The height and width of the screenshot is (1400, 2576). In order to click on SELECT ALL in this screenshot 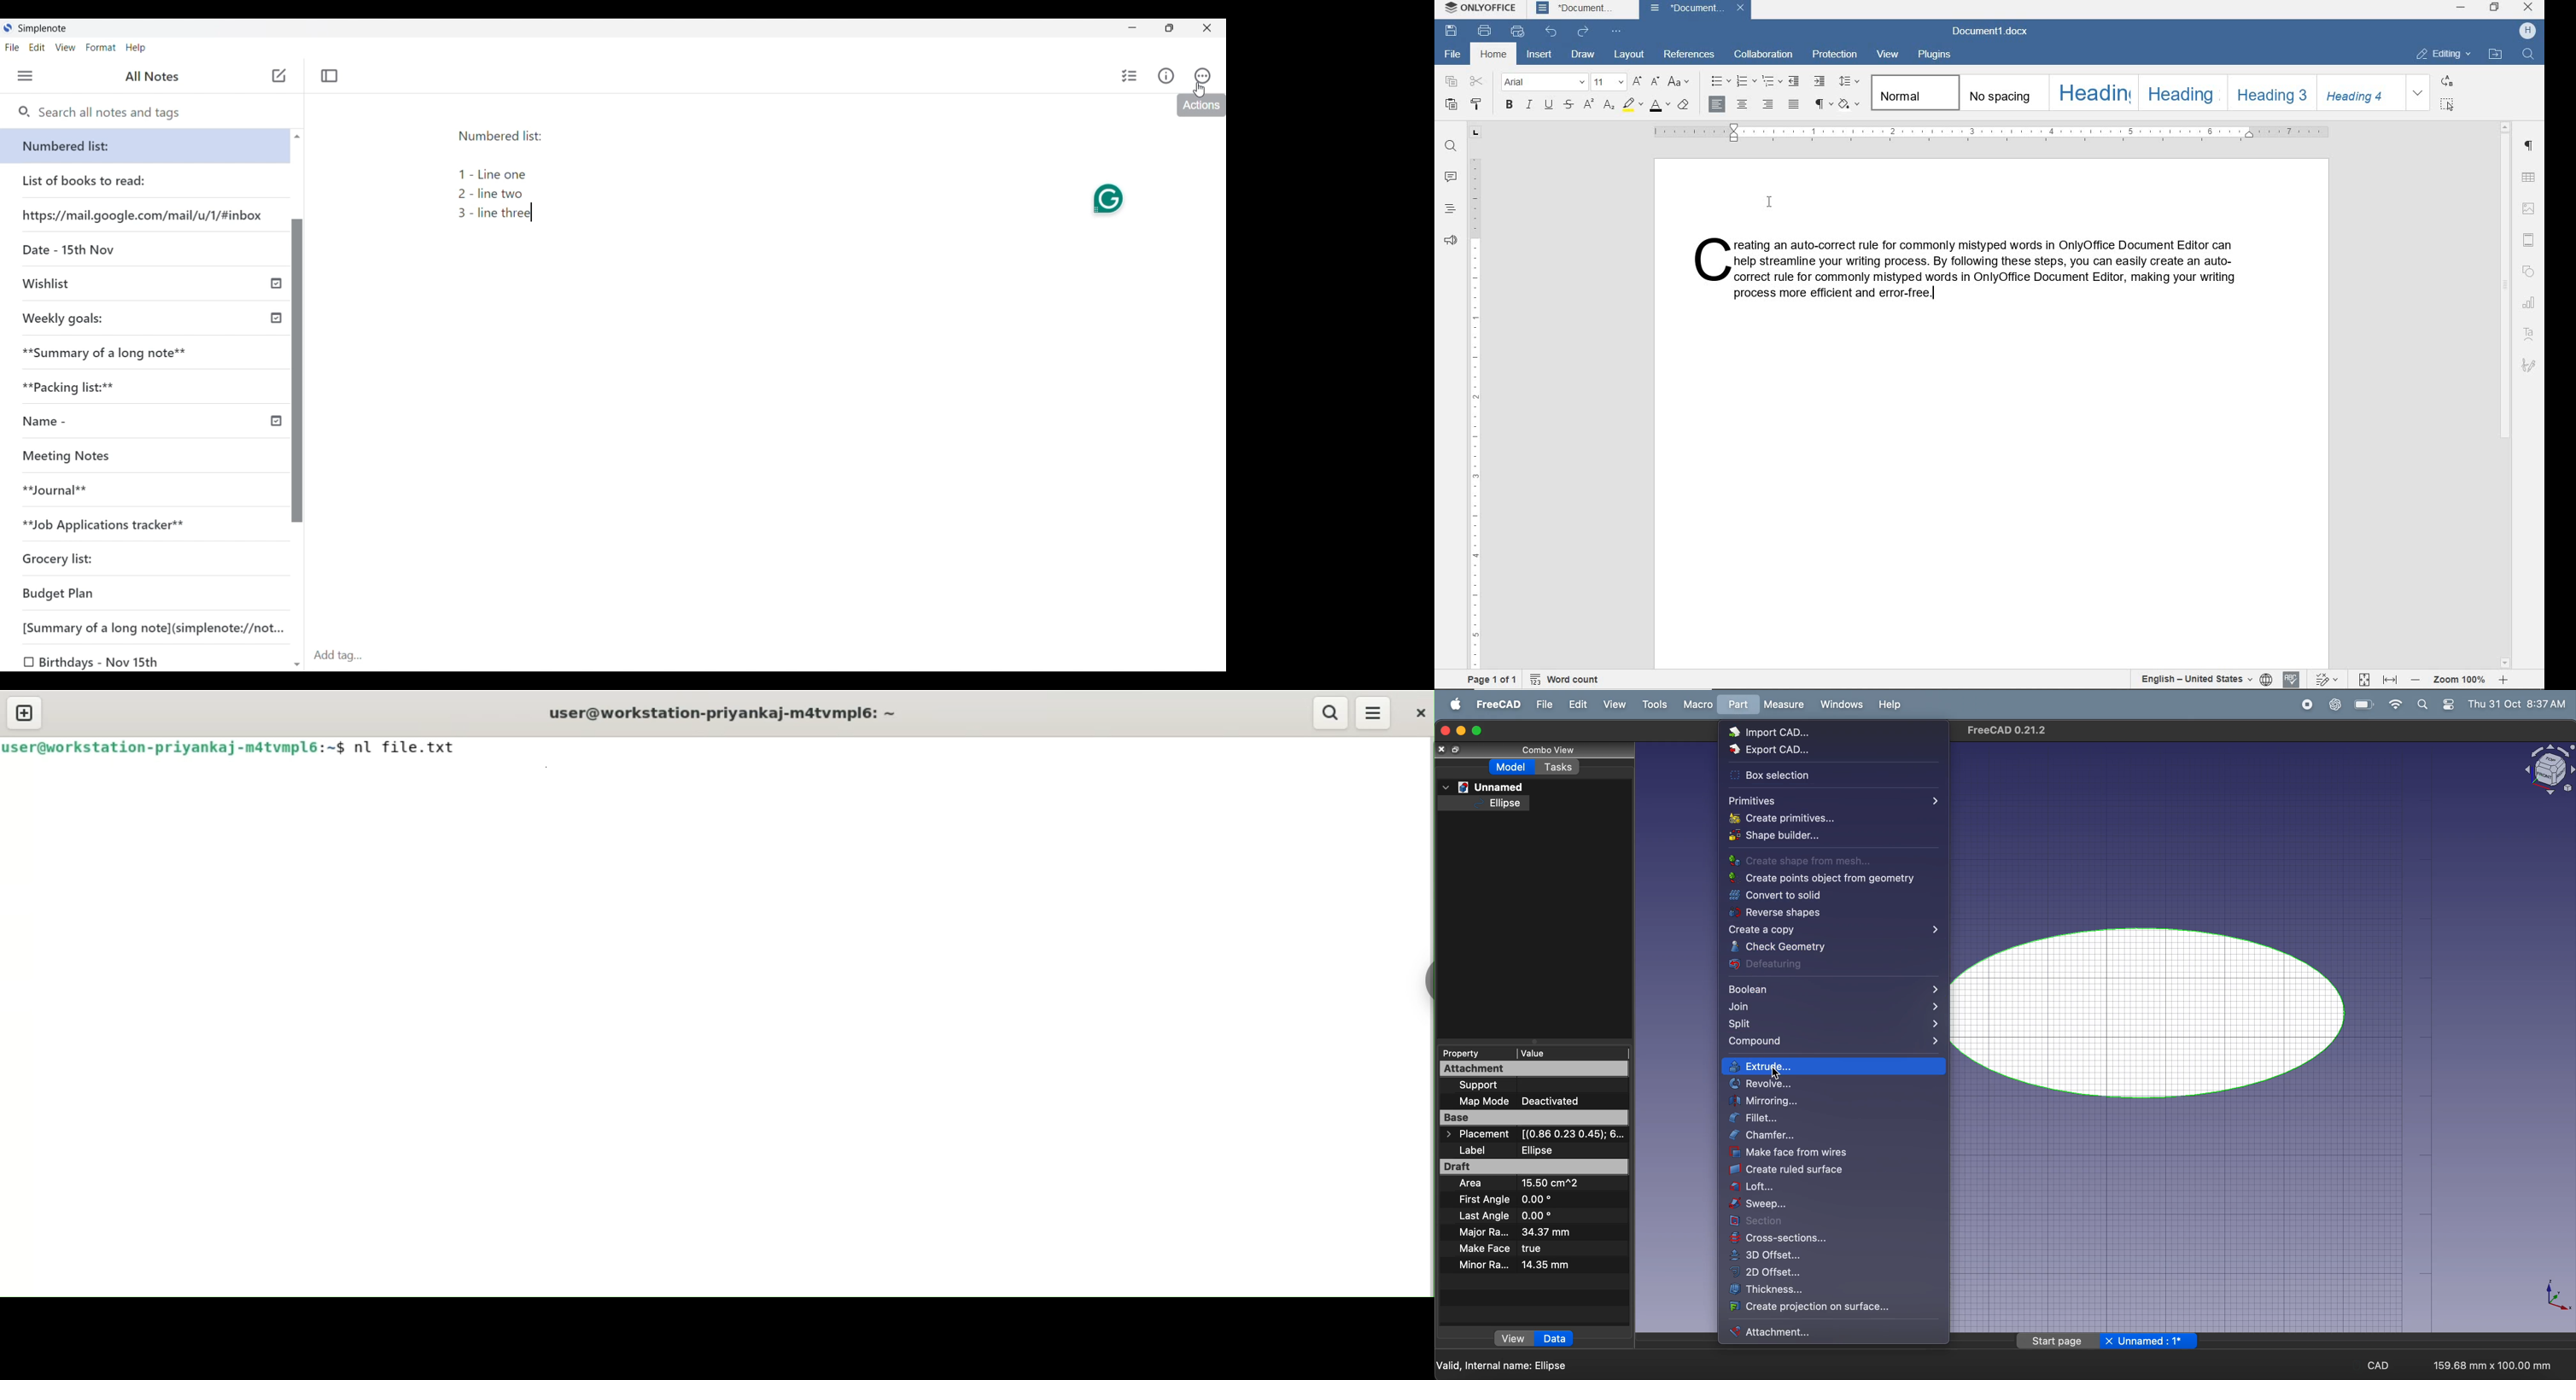, I will do `click(2448, 105)`.